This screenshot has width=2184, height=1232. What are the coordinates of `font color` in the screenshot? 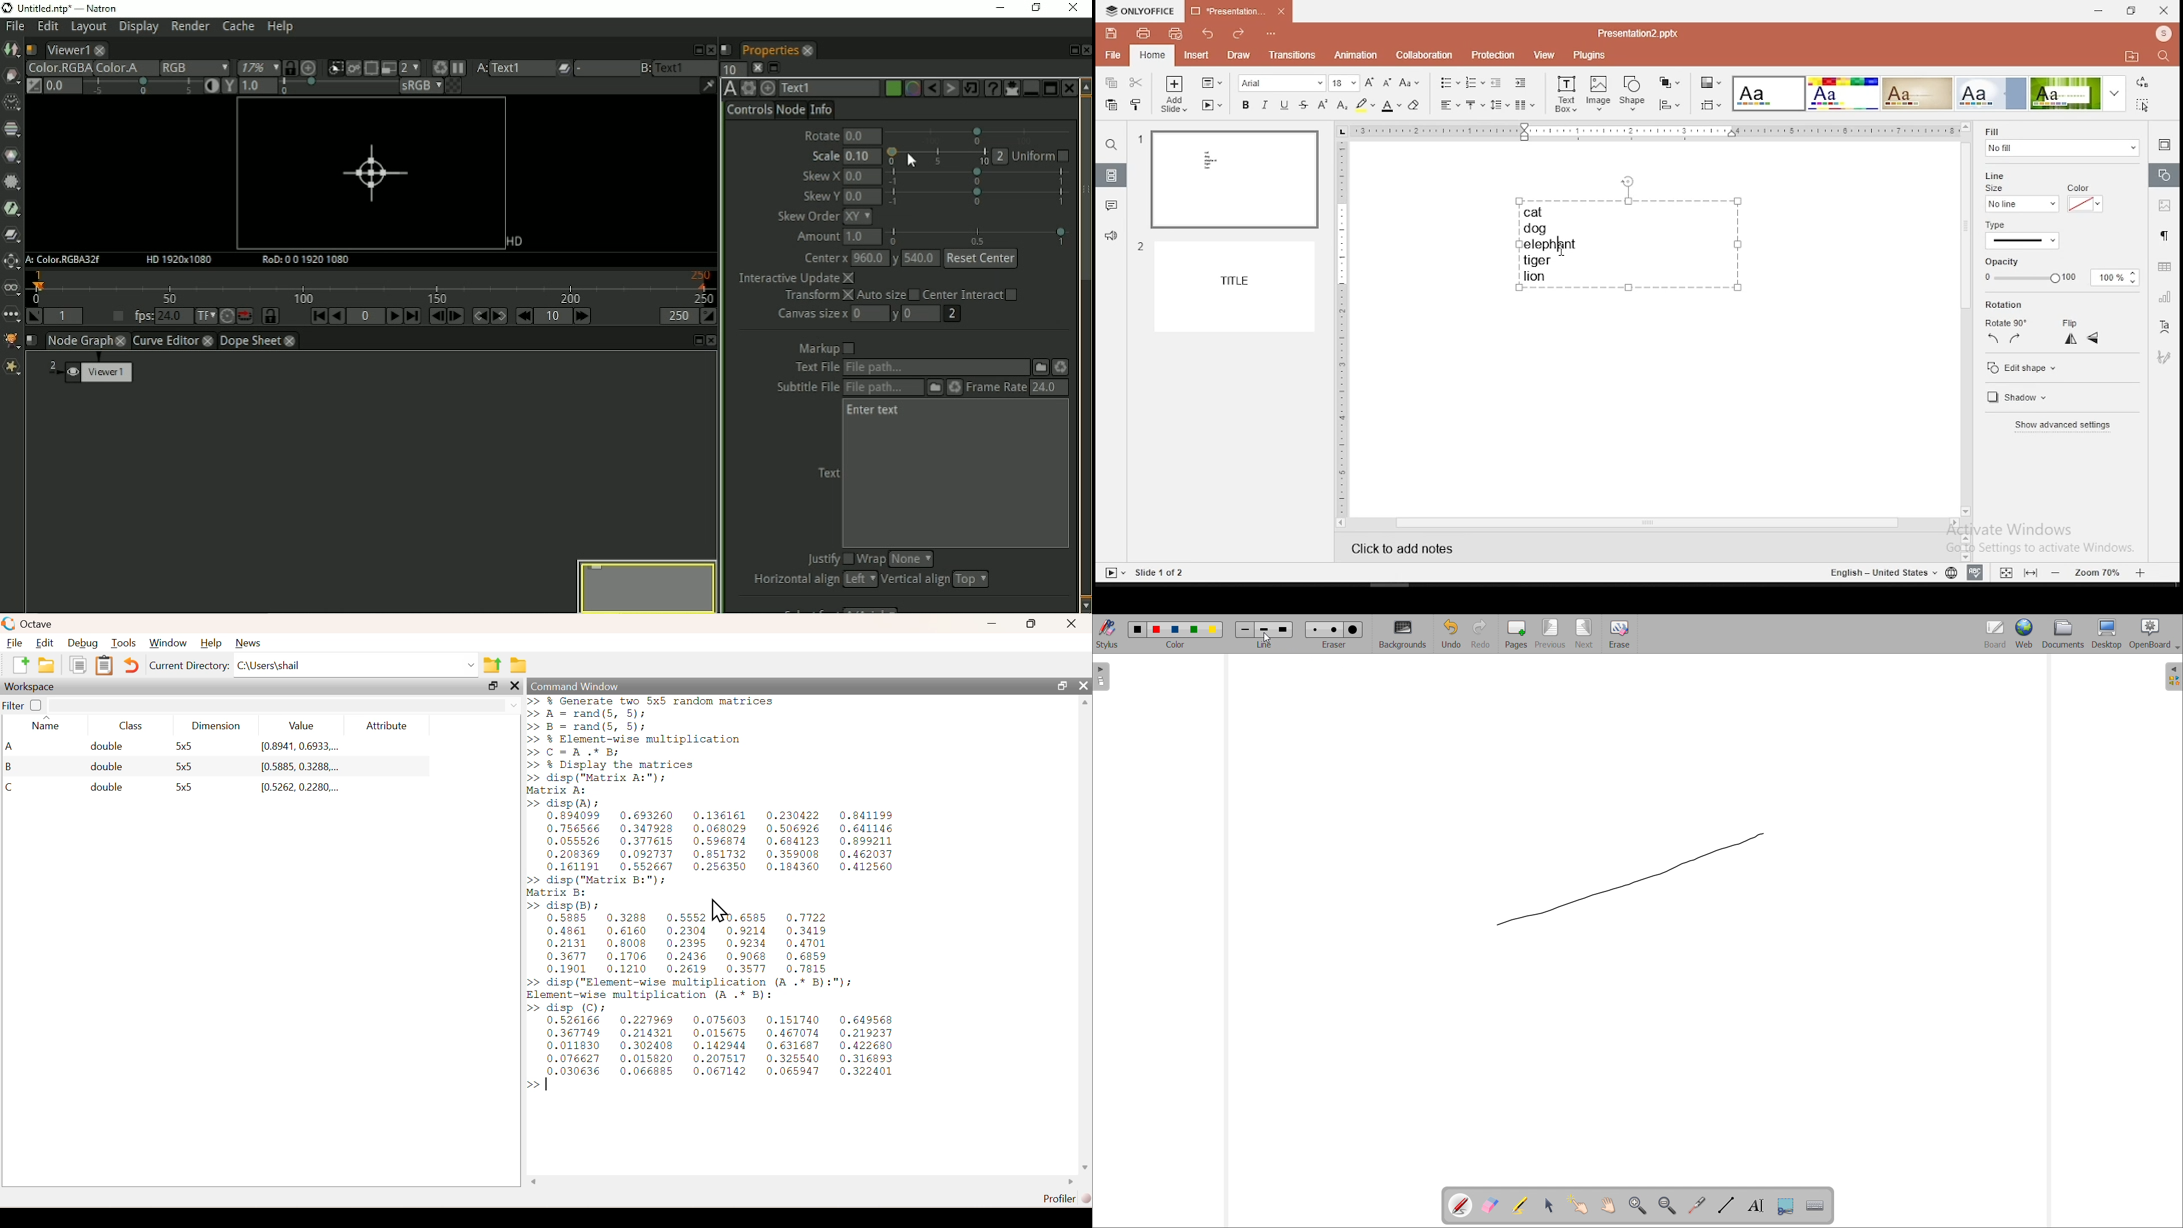 It's located at (1390, 105).